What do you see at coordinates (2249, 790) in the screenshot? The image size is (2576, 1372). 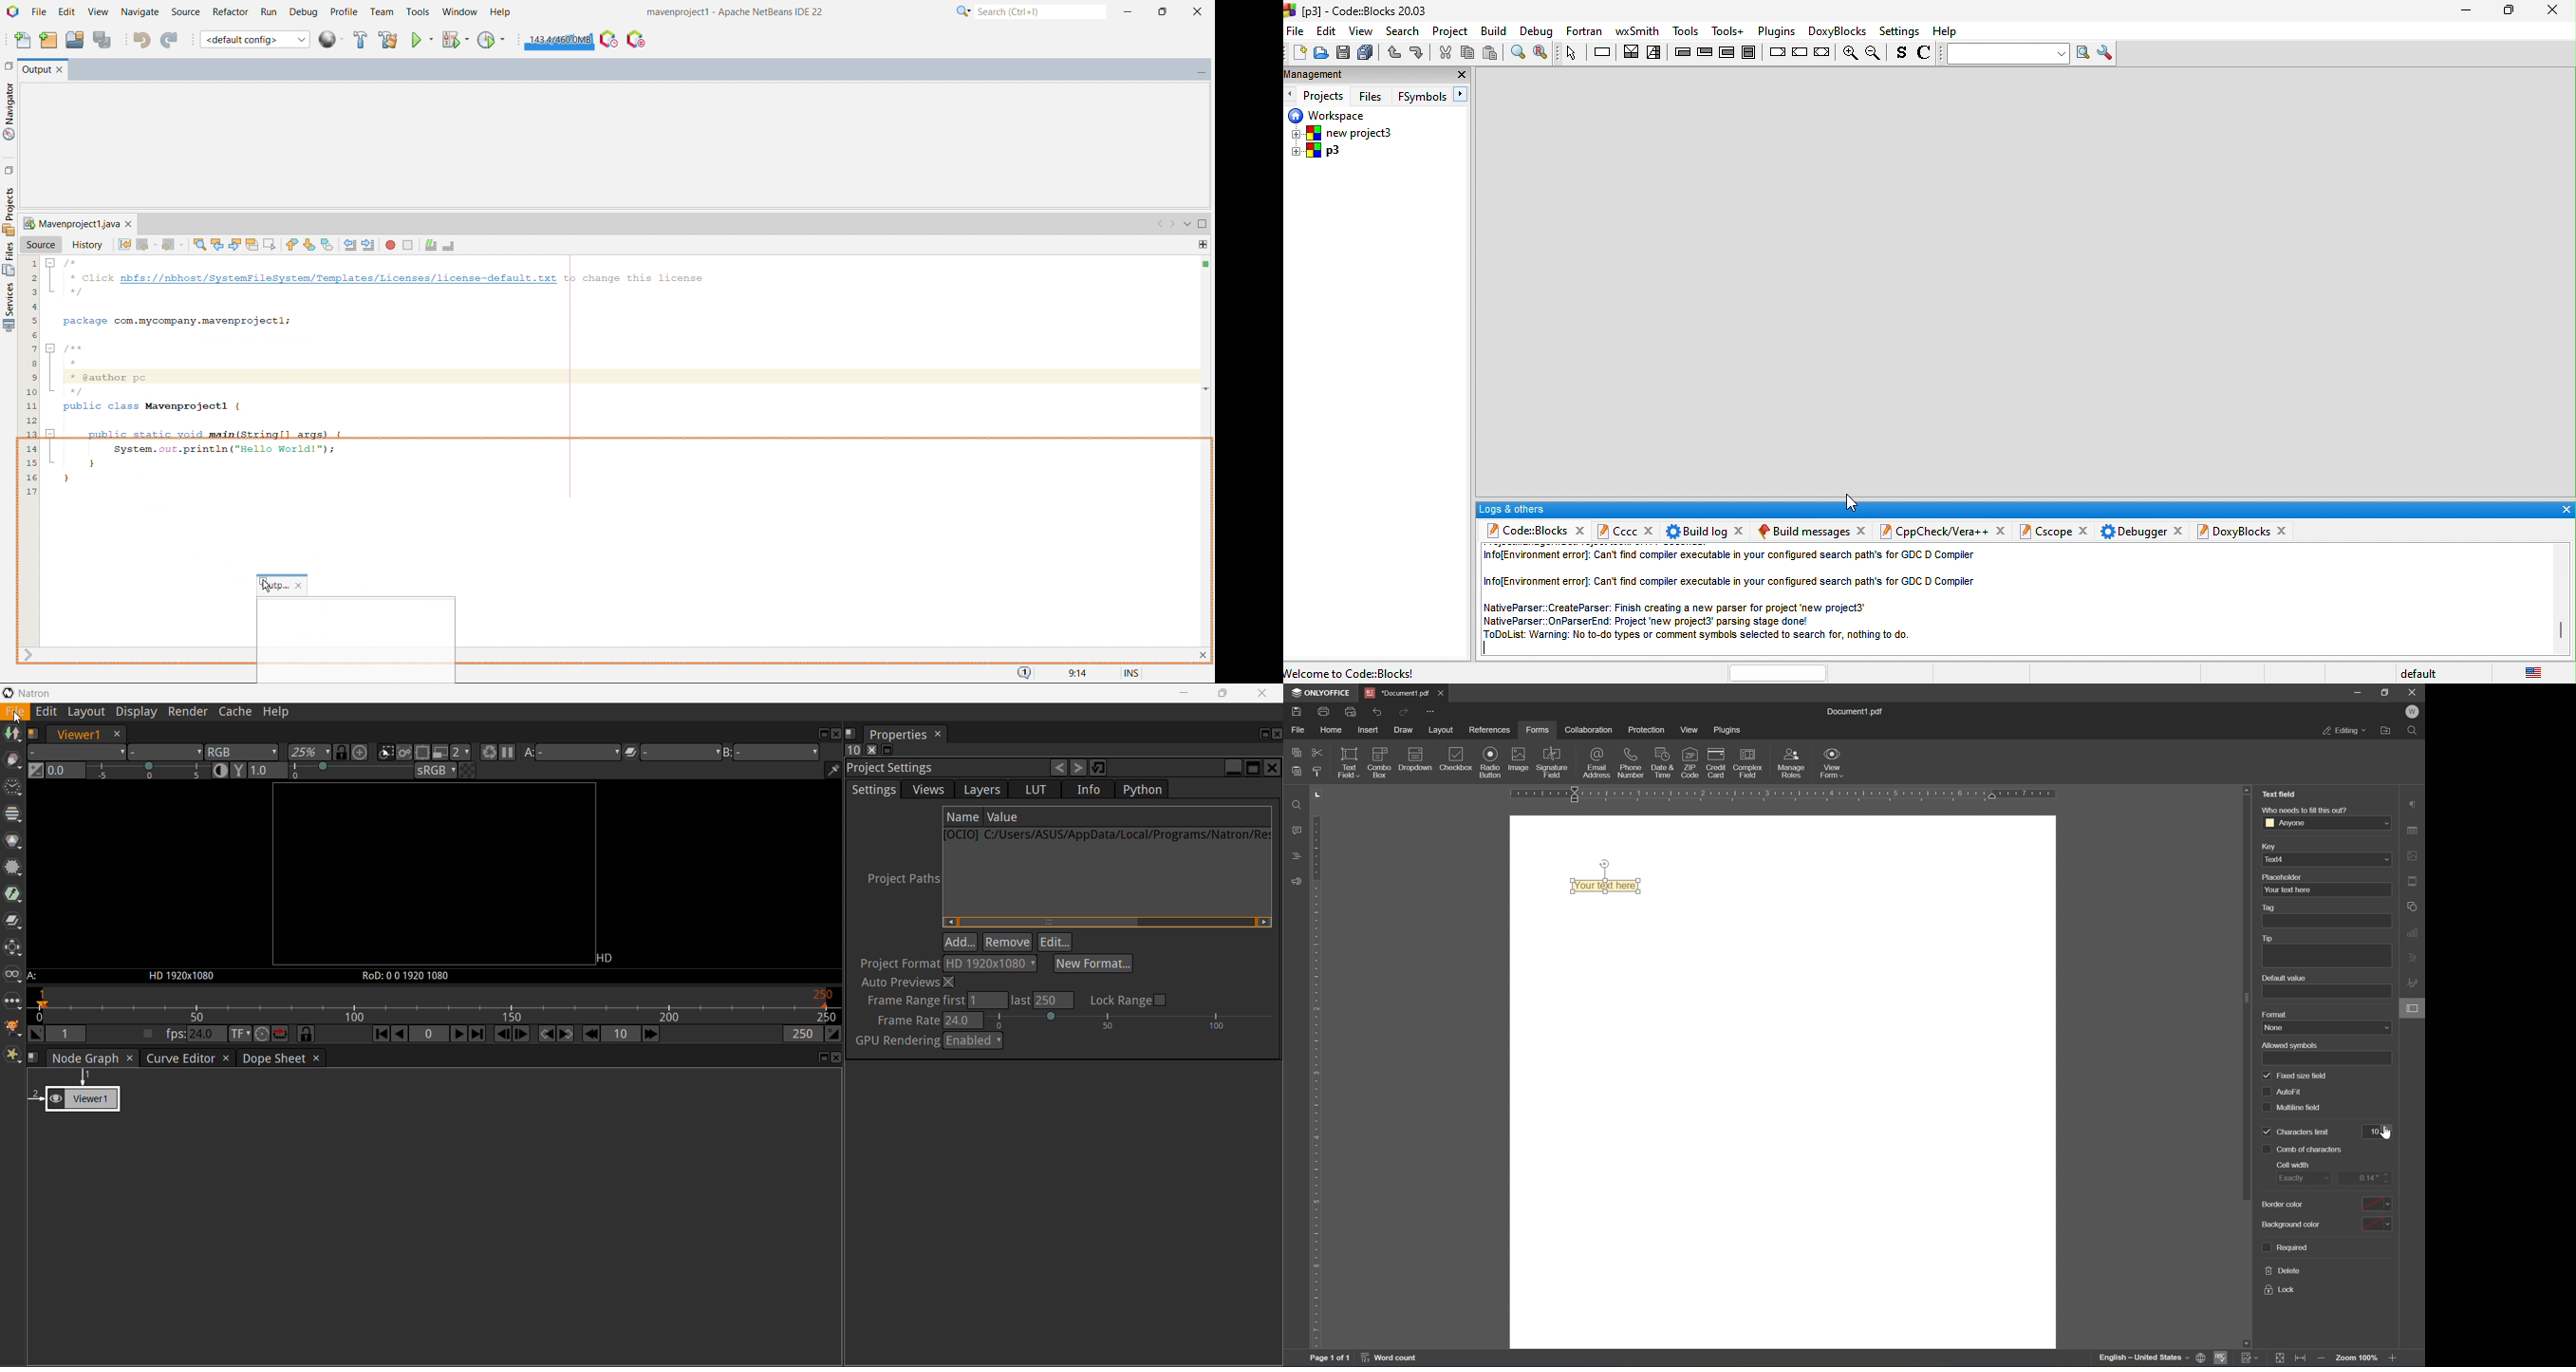 I see `scroll up` at bounding box center [2249, 790].